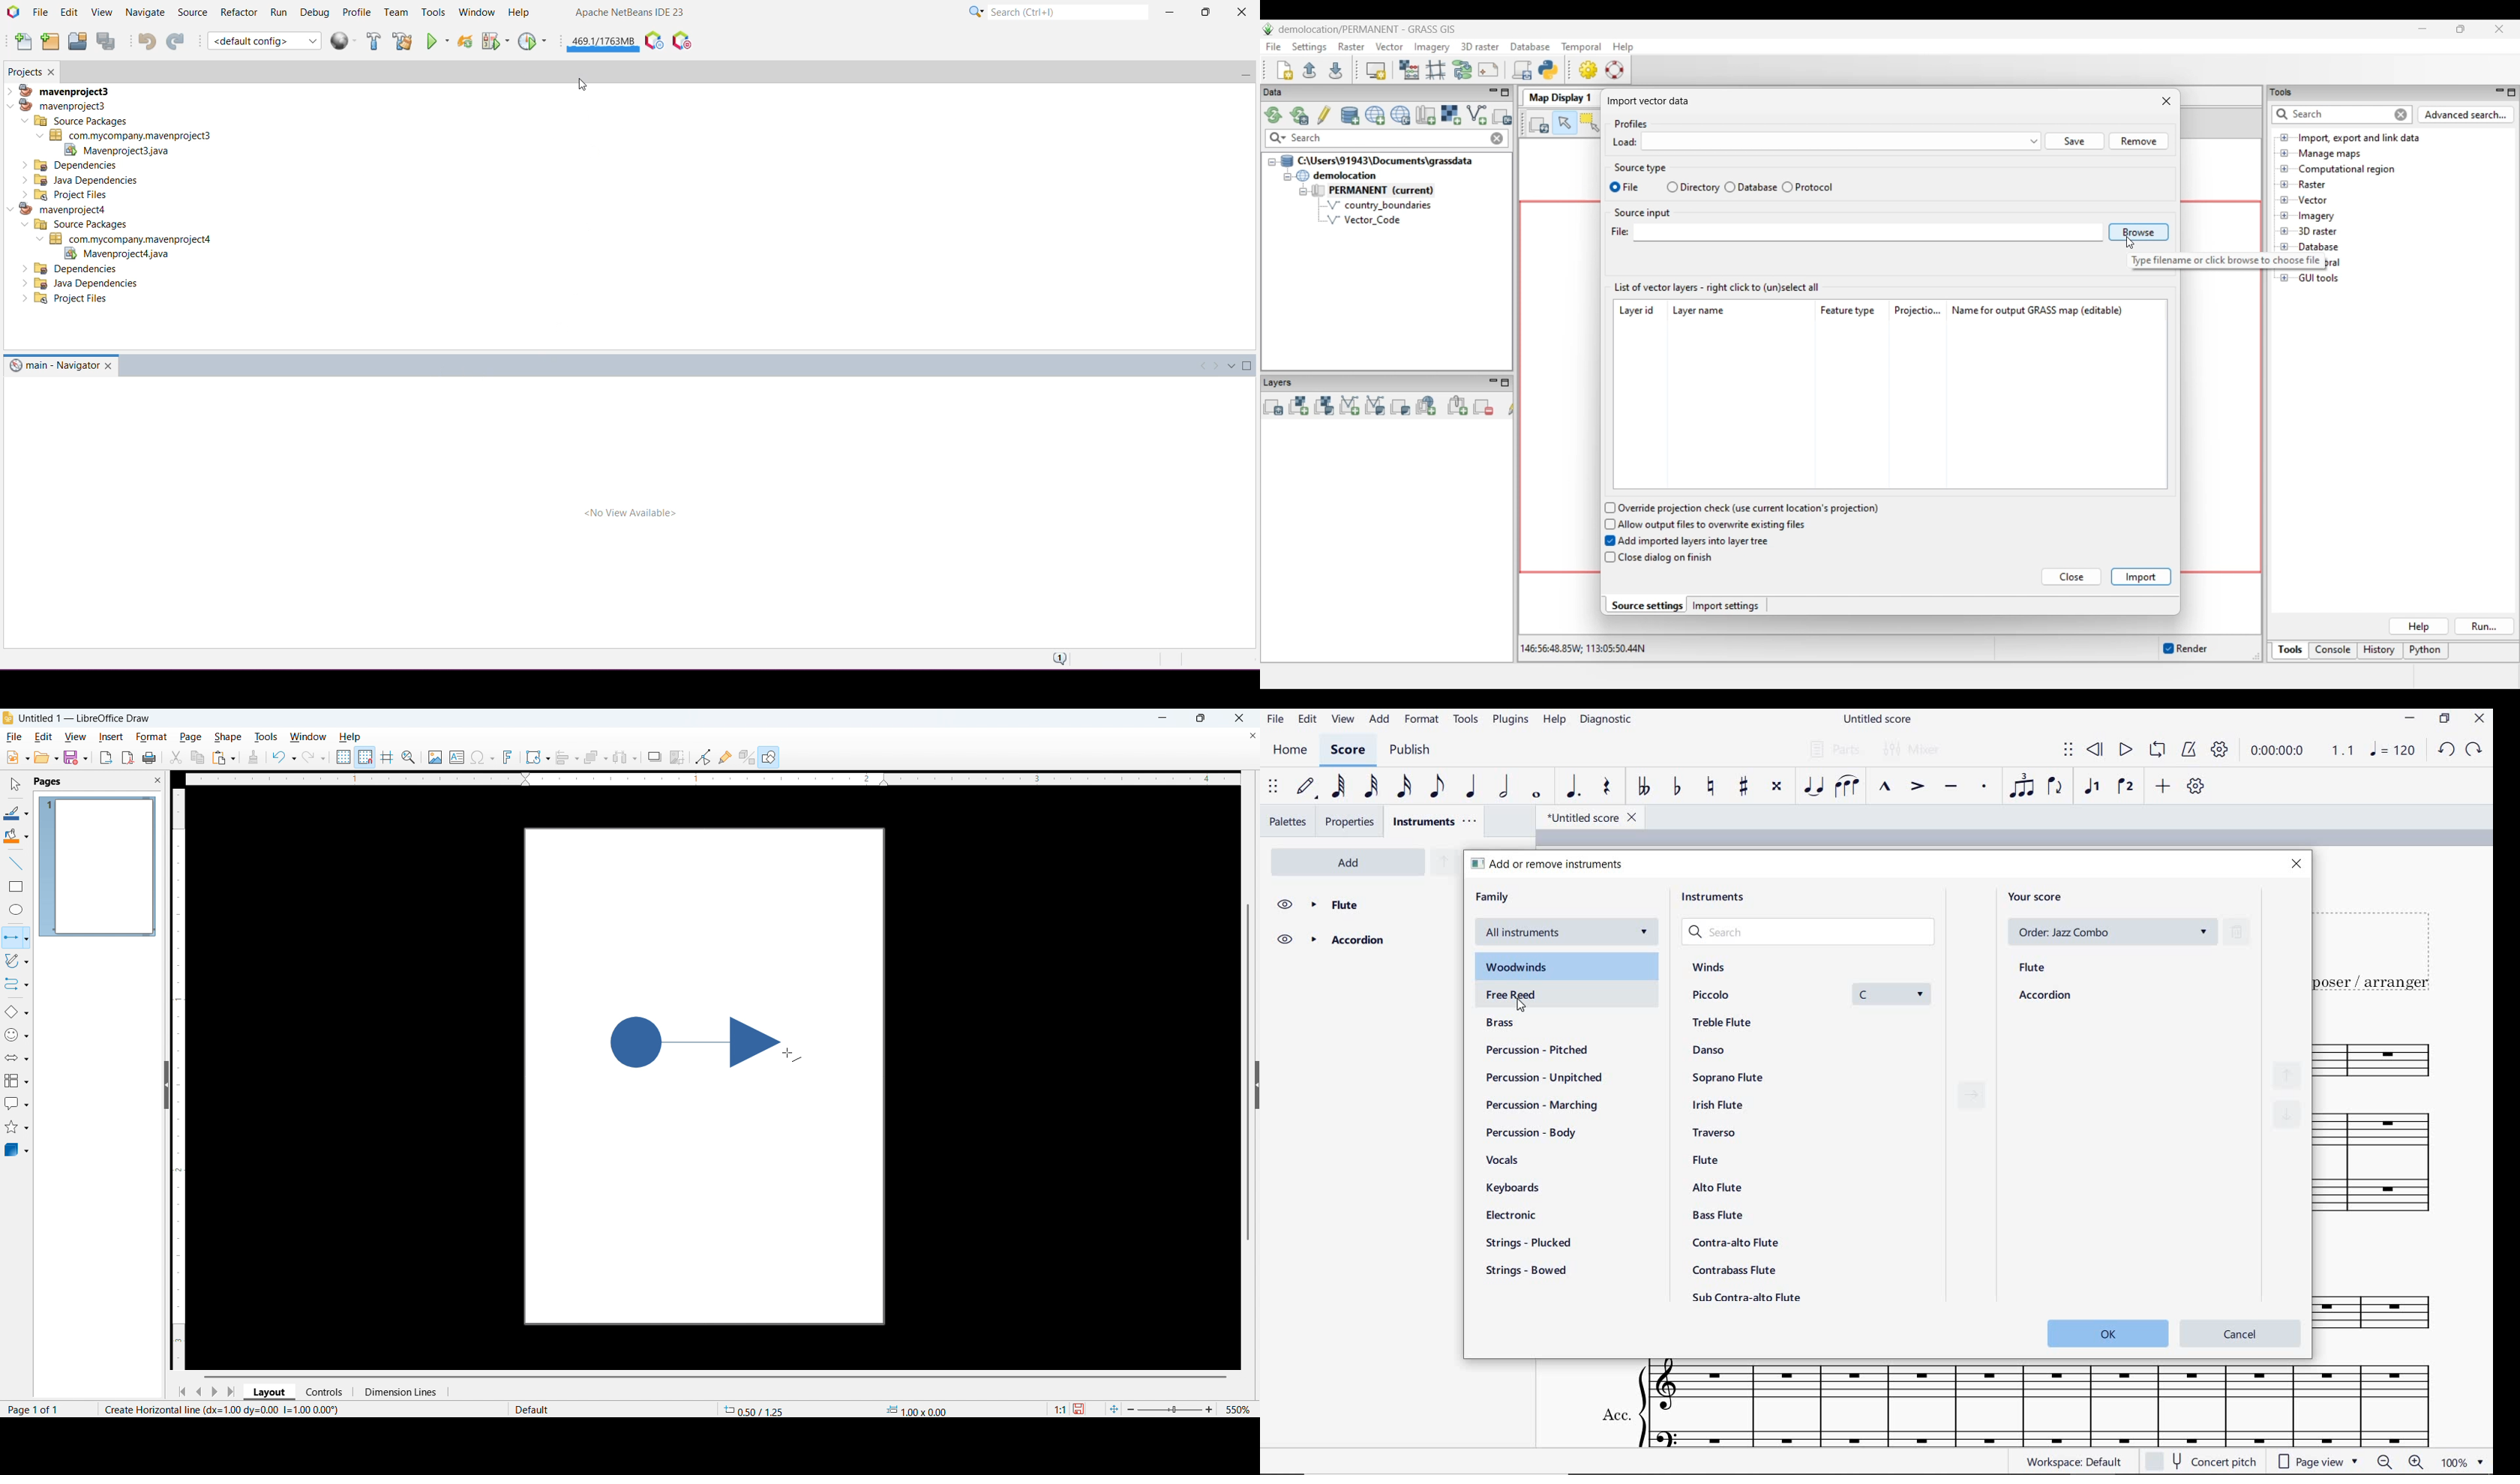 Image resolution: width=2520 pixels, height=1484 pixels. What do you see at coordinates (179, 1079) in the screenshot?
I see `Vertical ruler ` at bounding box center [179, 1079].